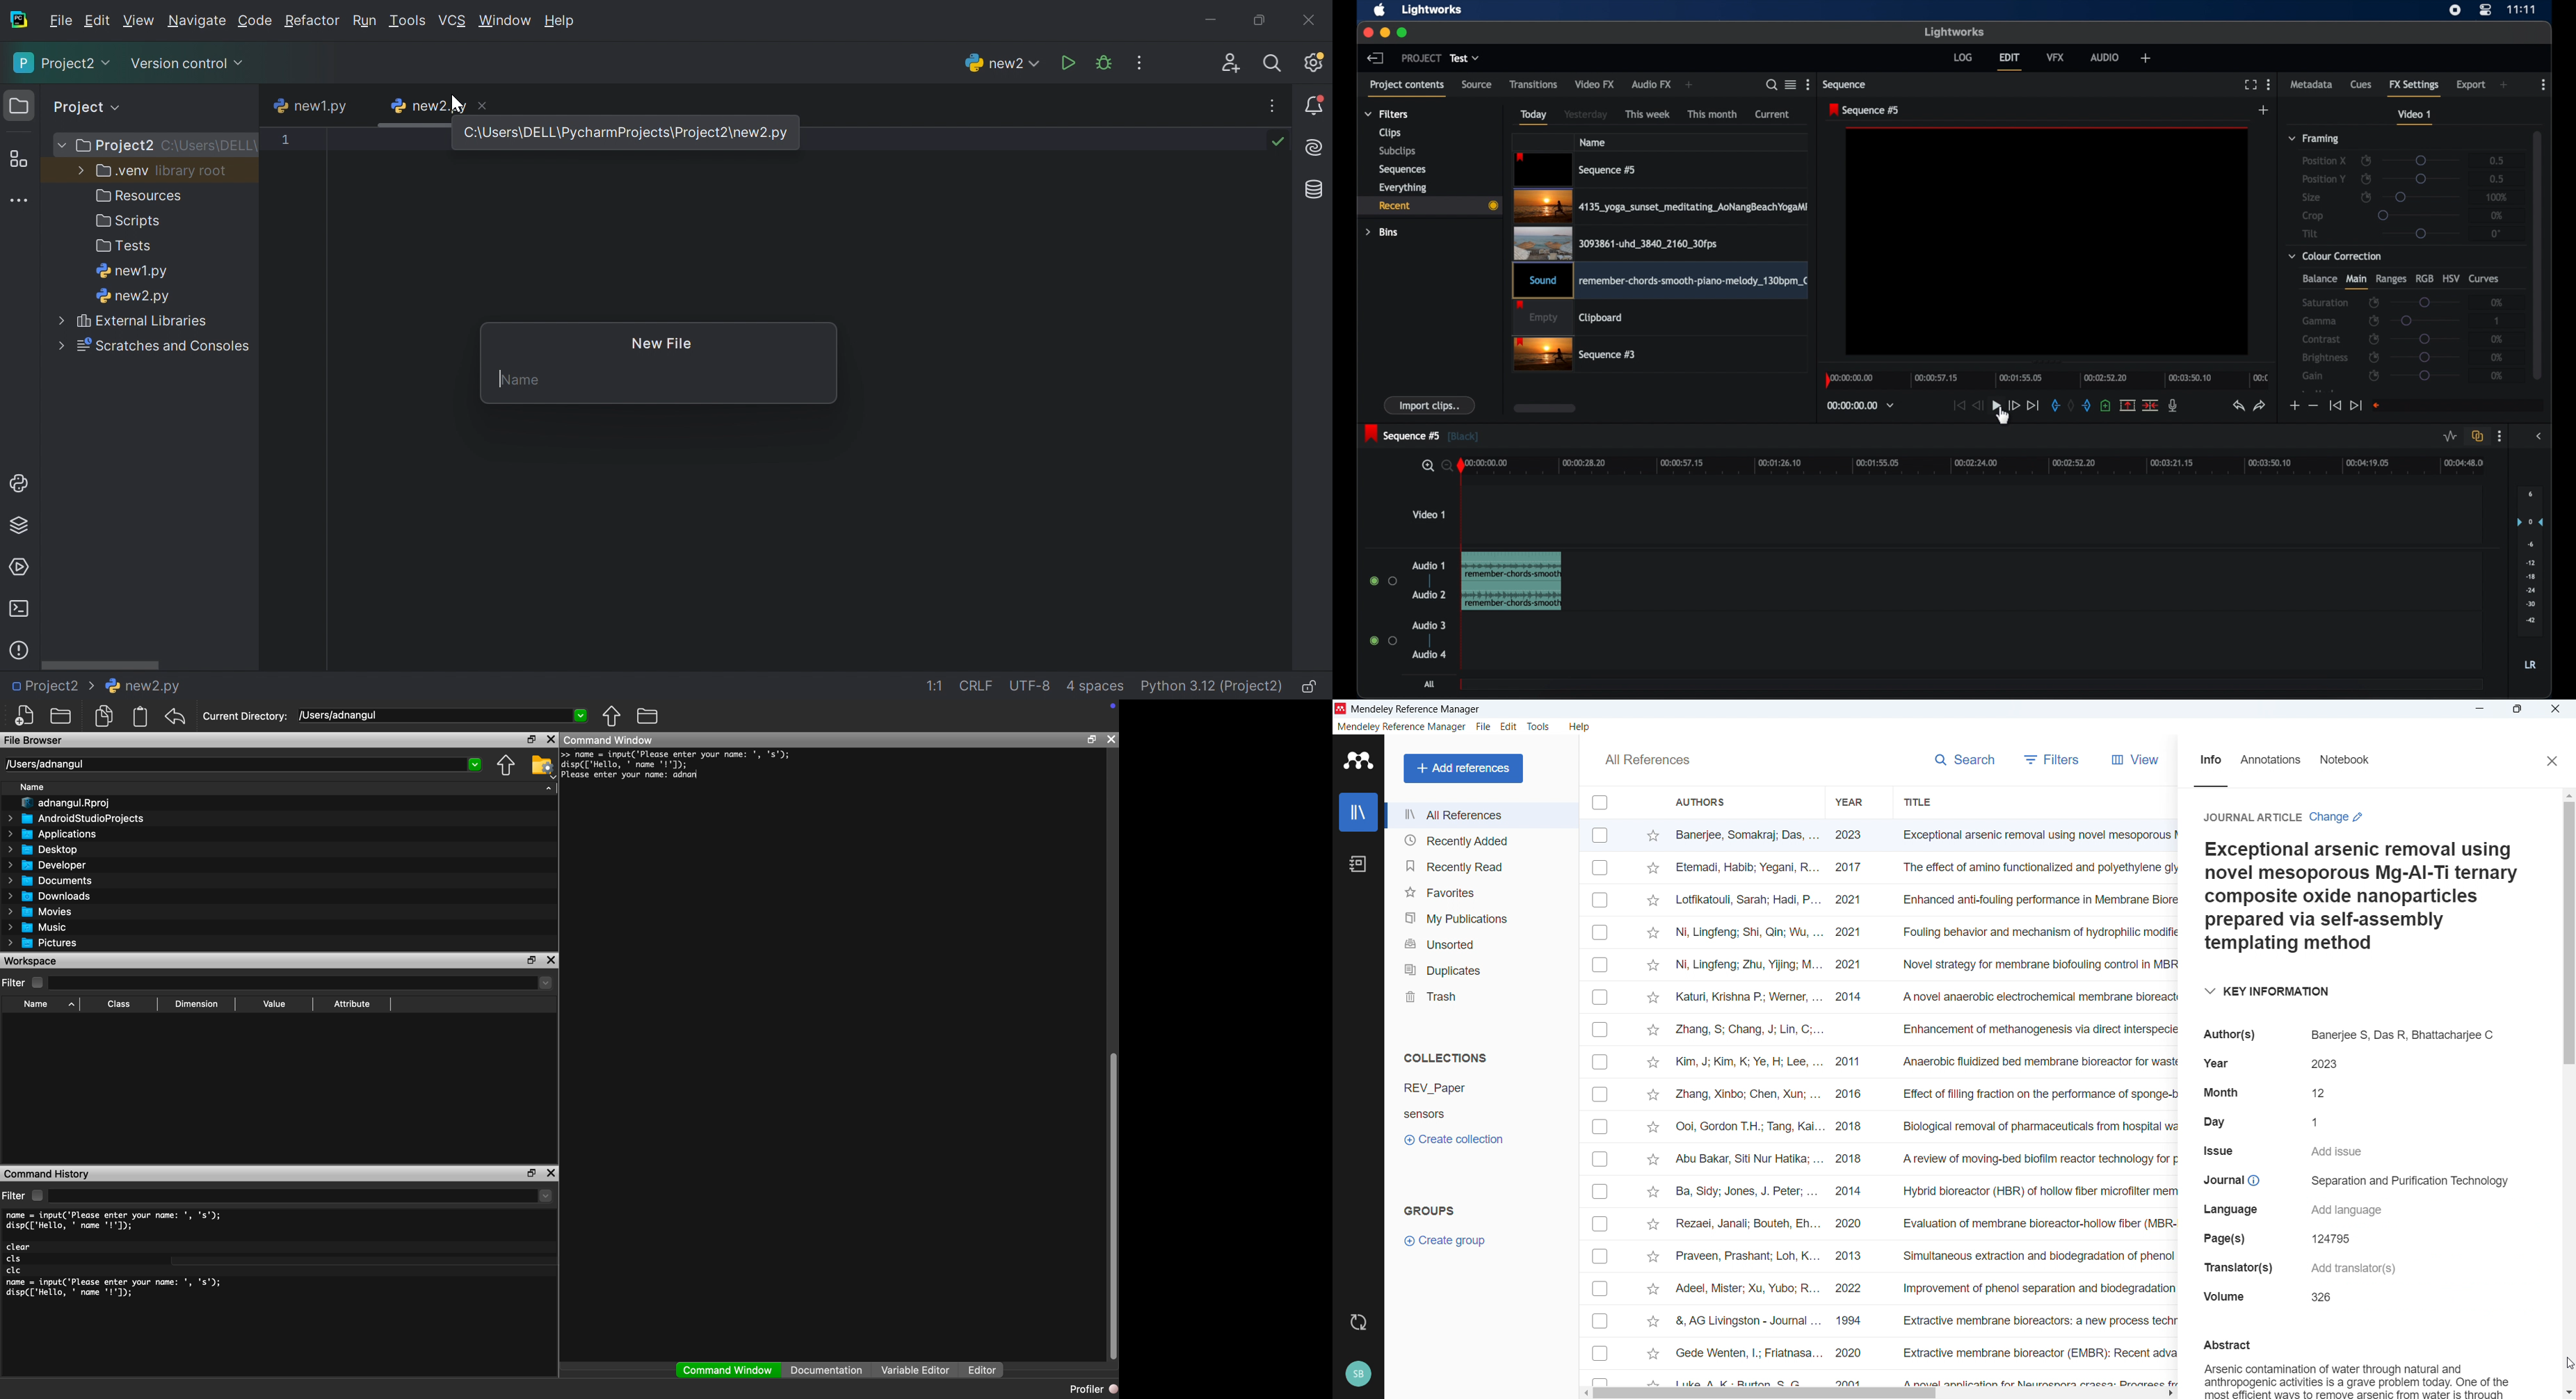 The image size is (2576, 1400). Describe the element at coordinates (2236, 1179) in the screenshot. I see `journal` at that location.